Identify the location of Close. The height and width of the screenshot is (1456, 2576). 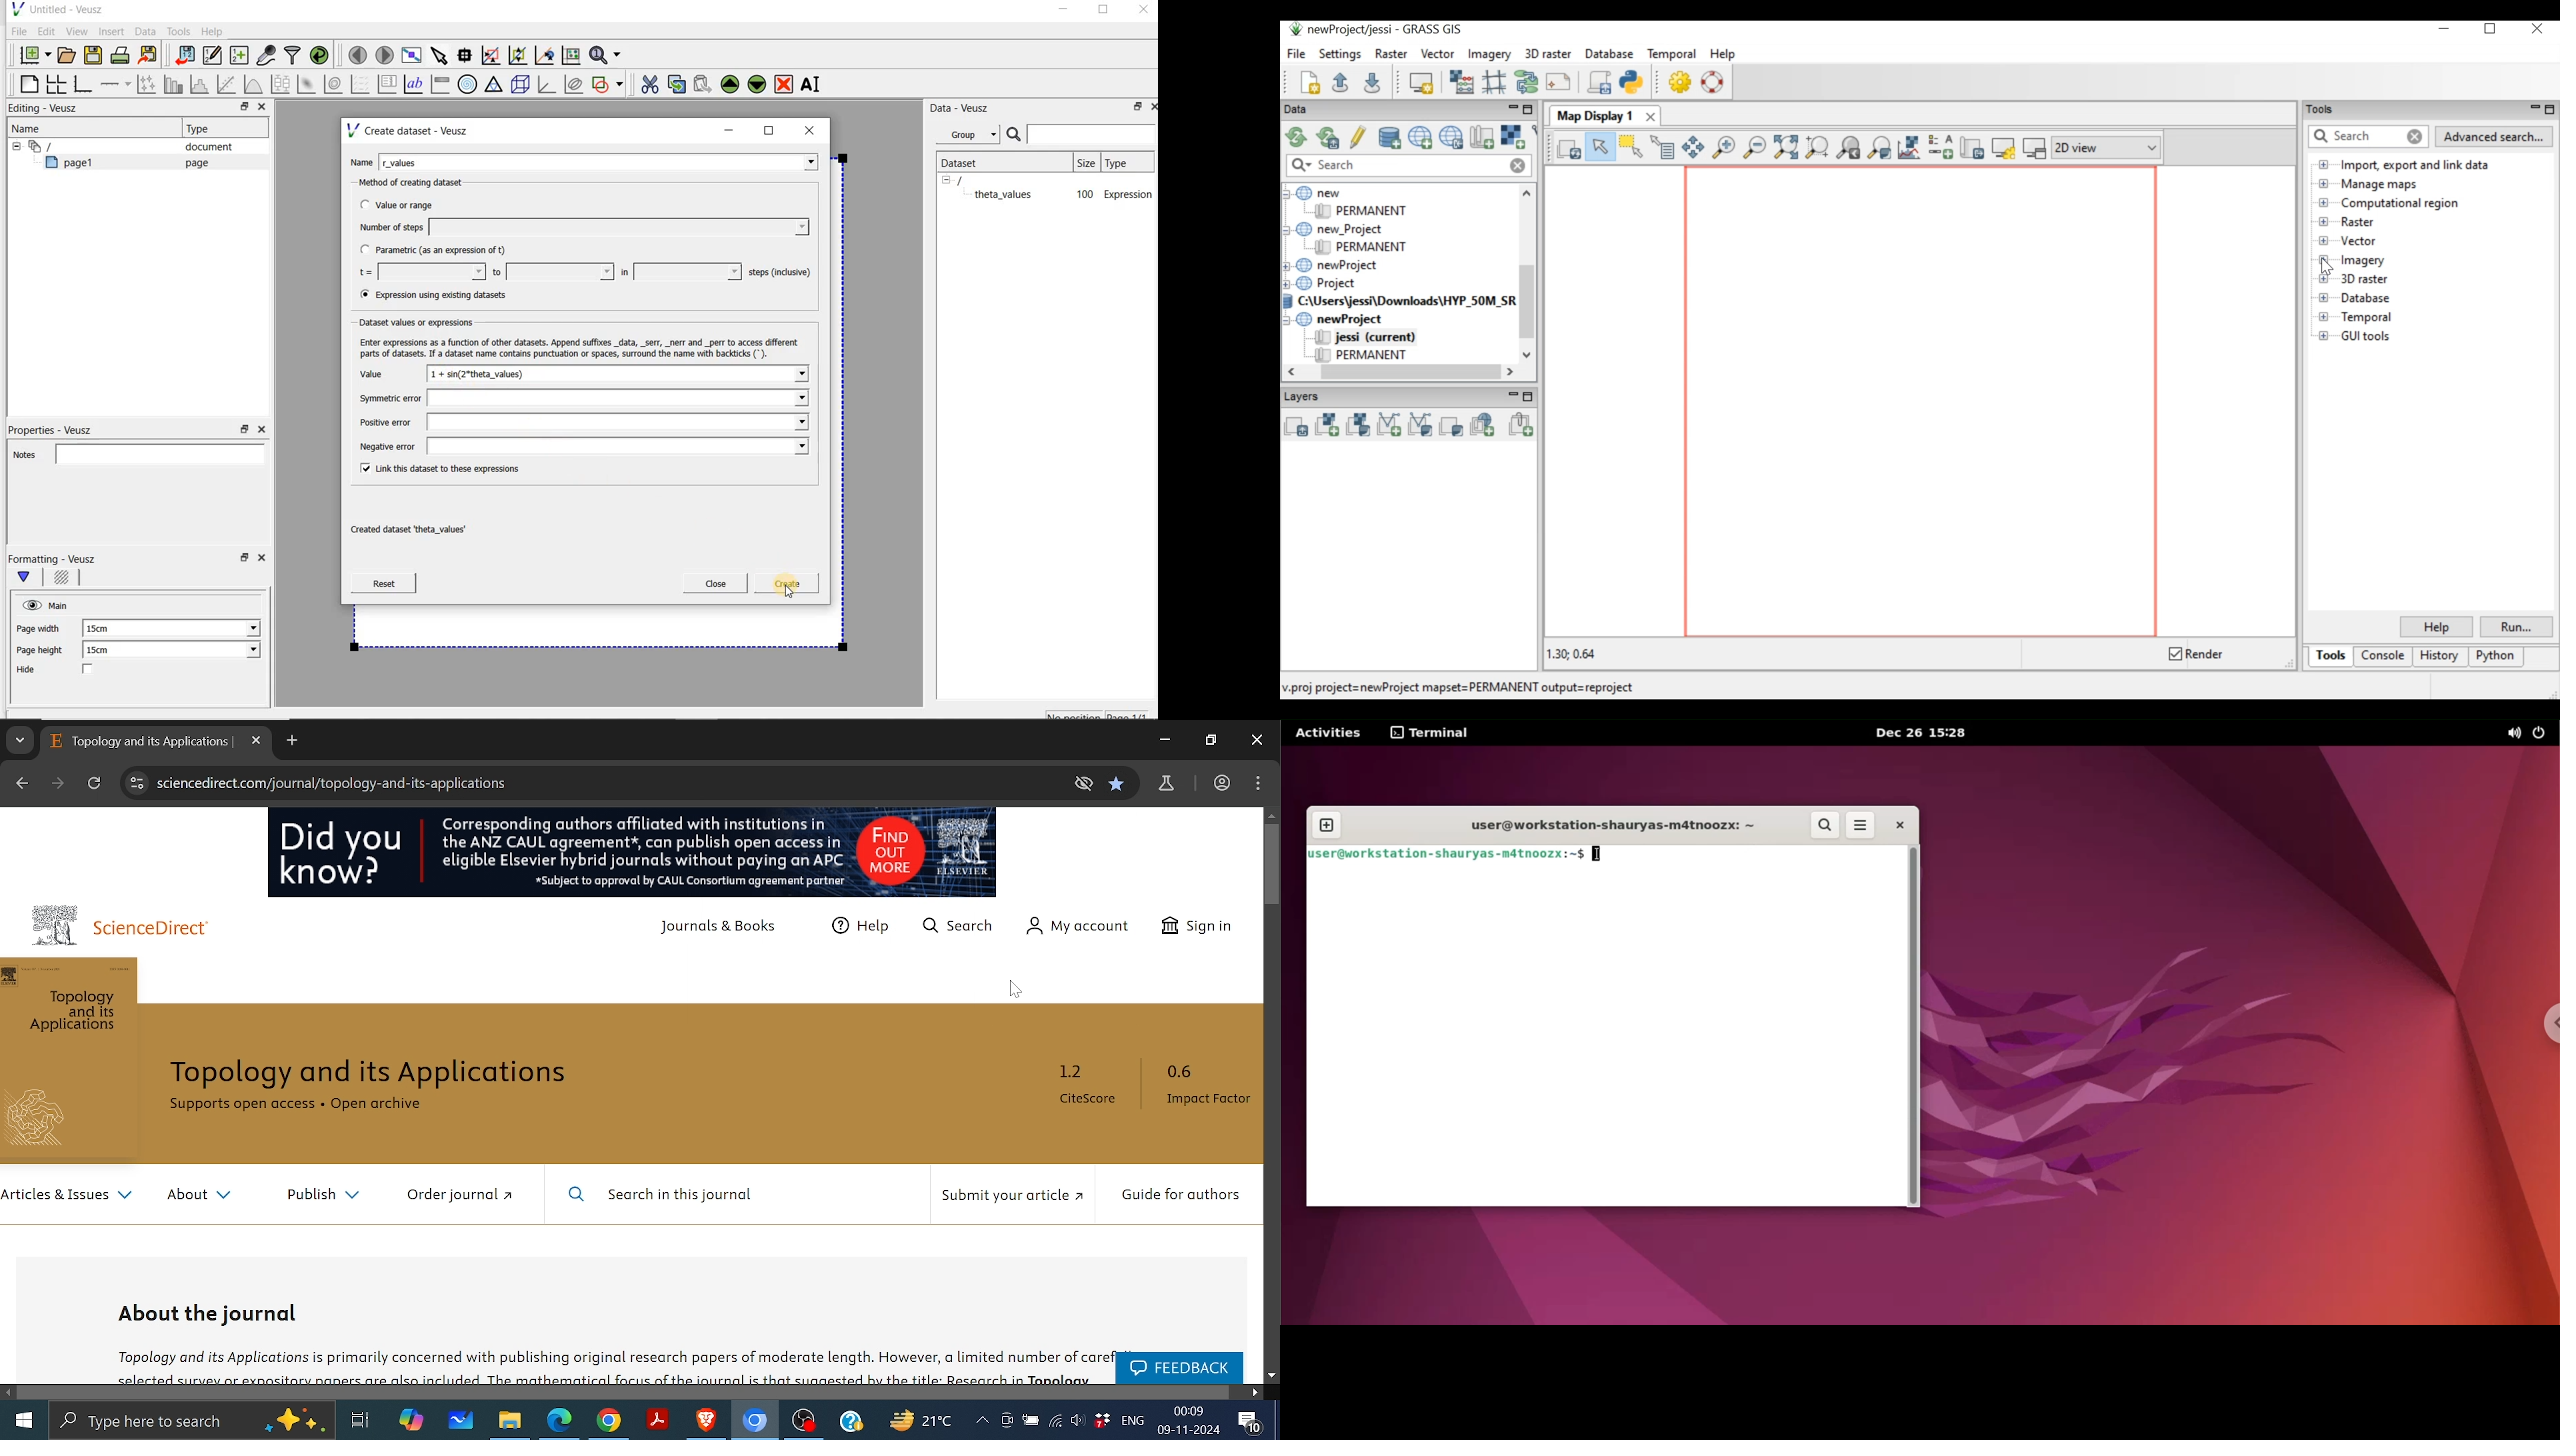
(264, 560).